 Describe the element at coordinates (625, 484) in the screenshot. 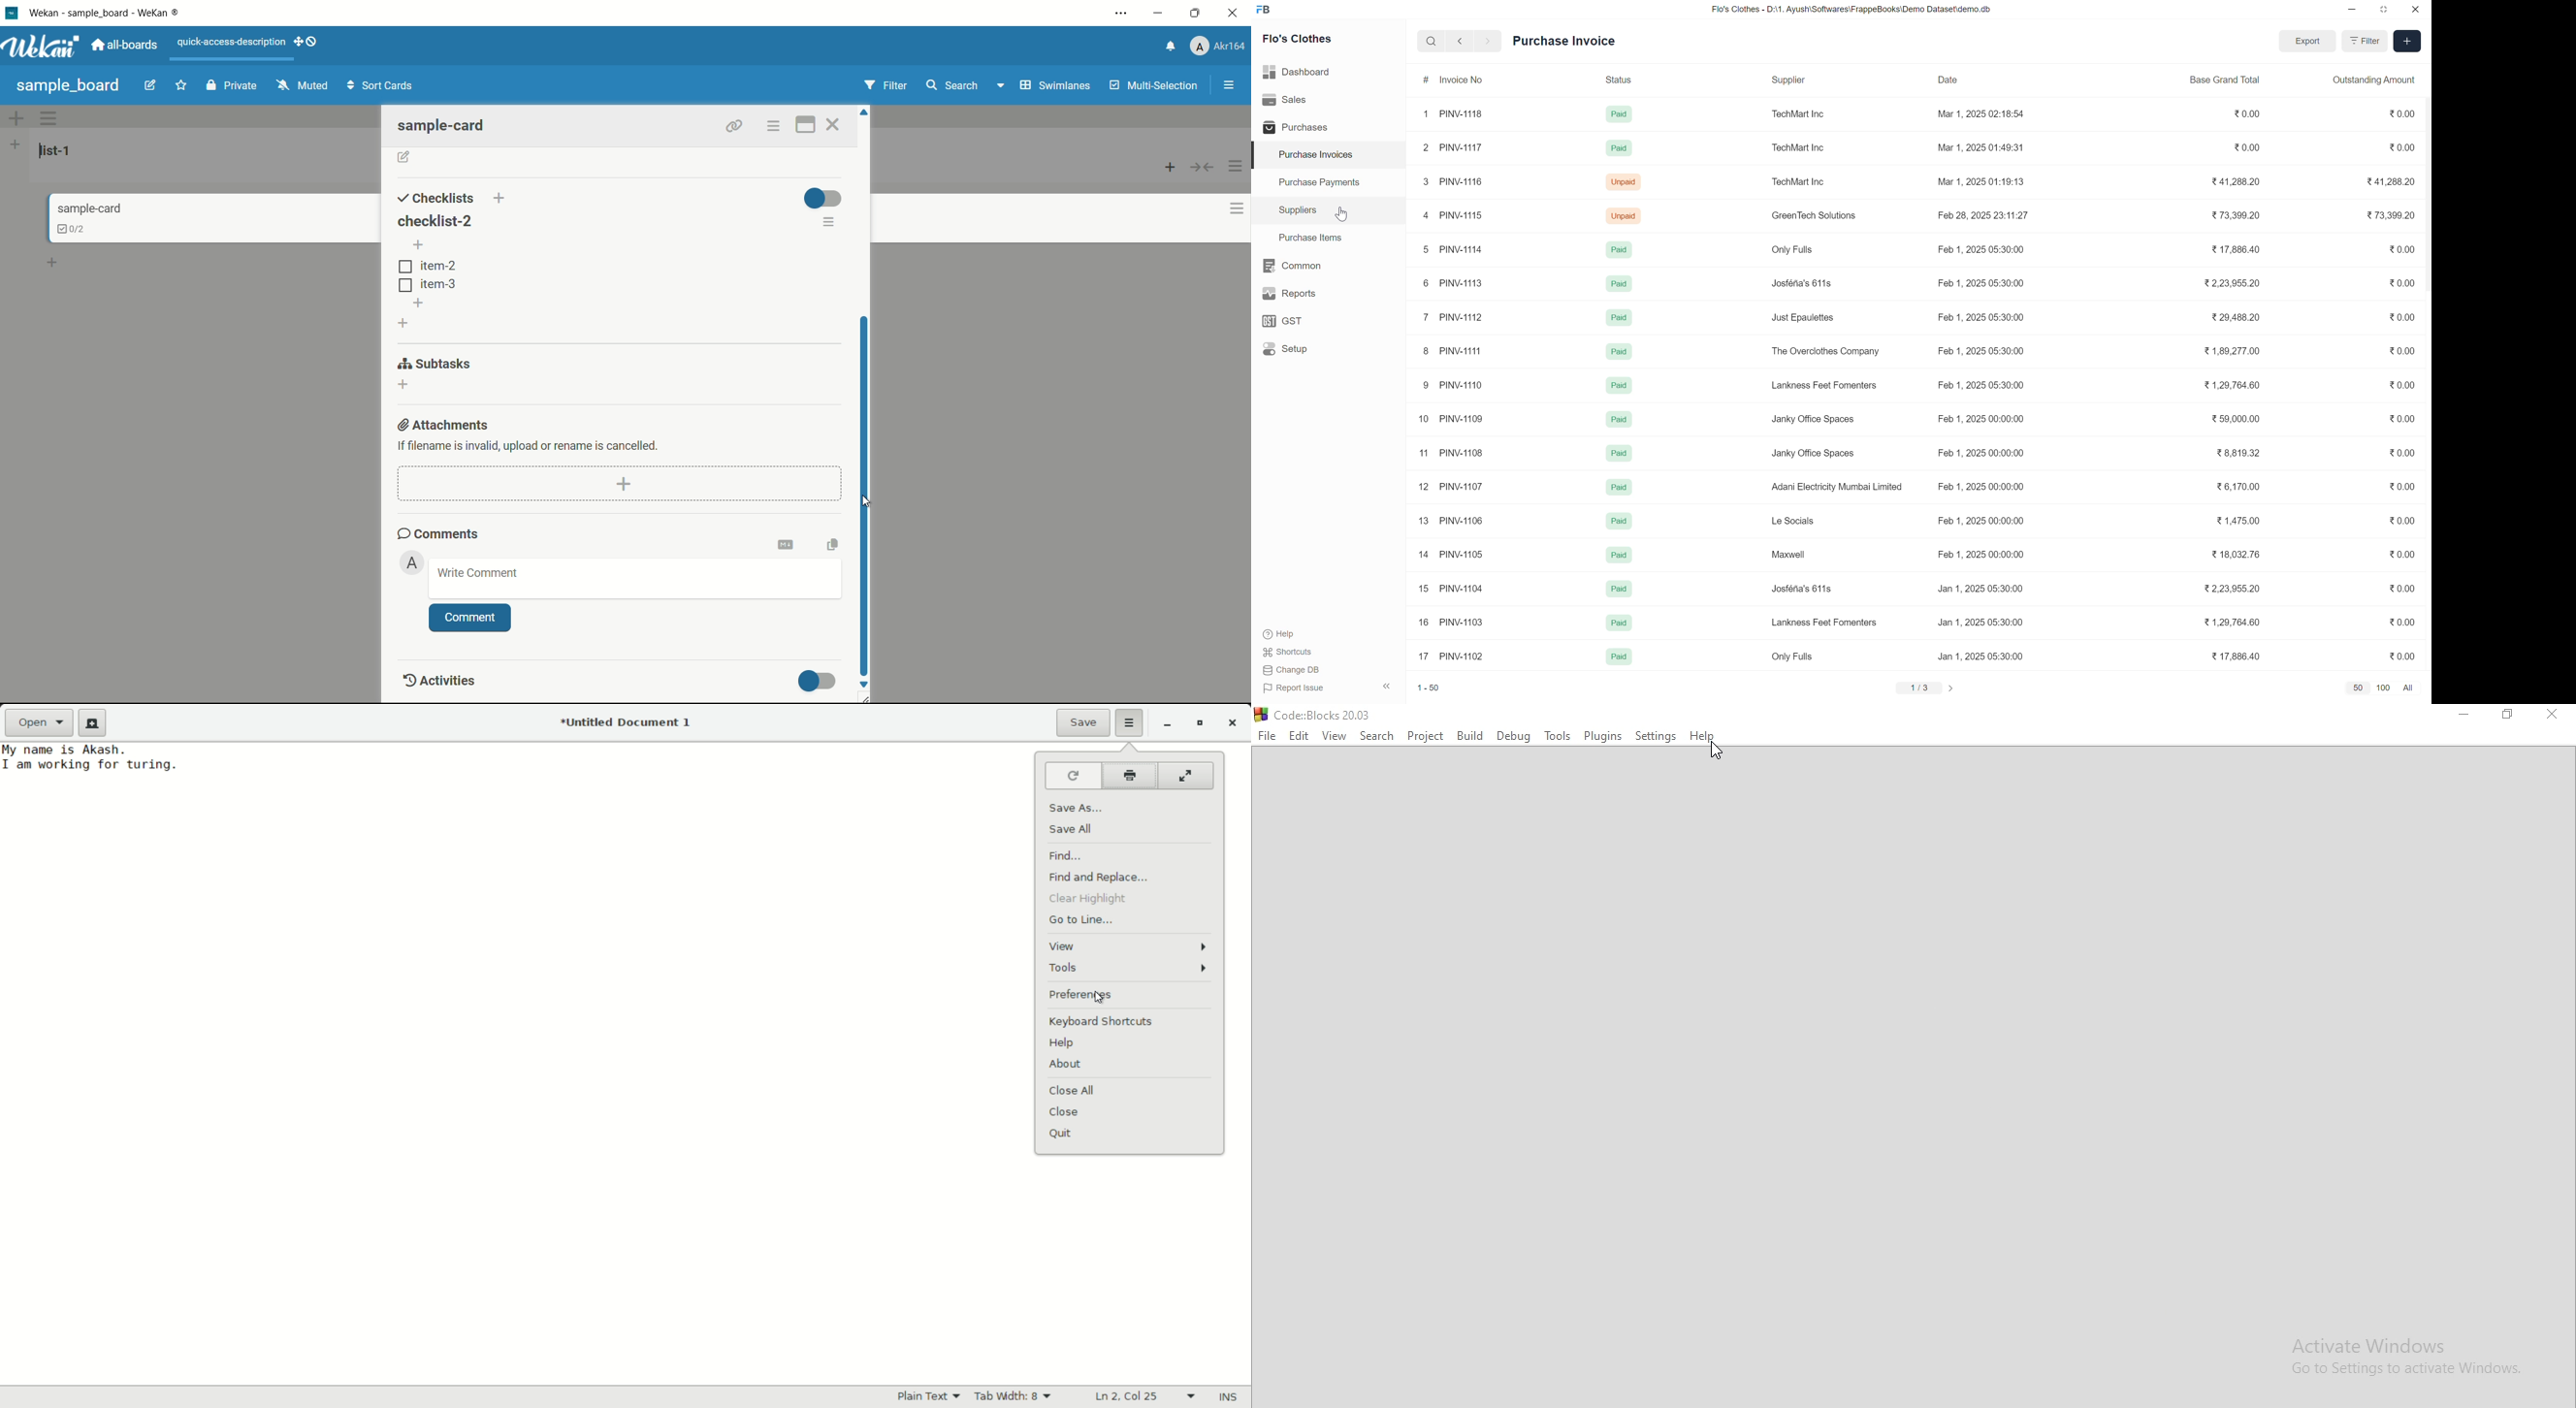

I see `add attachment` at that location.